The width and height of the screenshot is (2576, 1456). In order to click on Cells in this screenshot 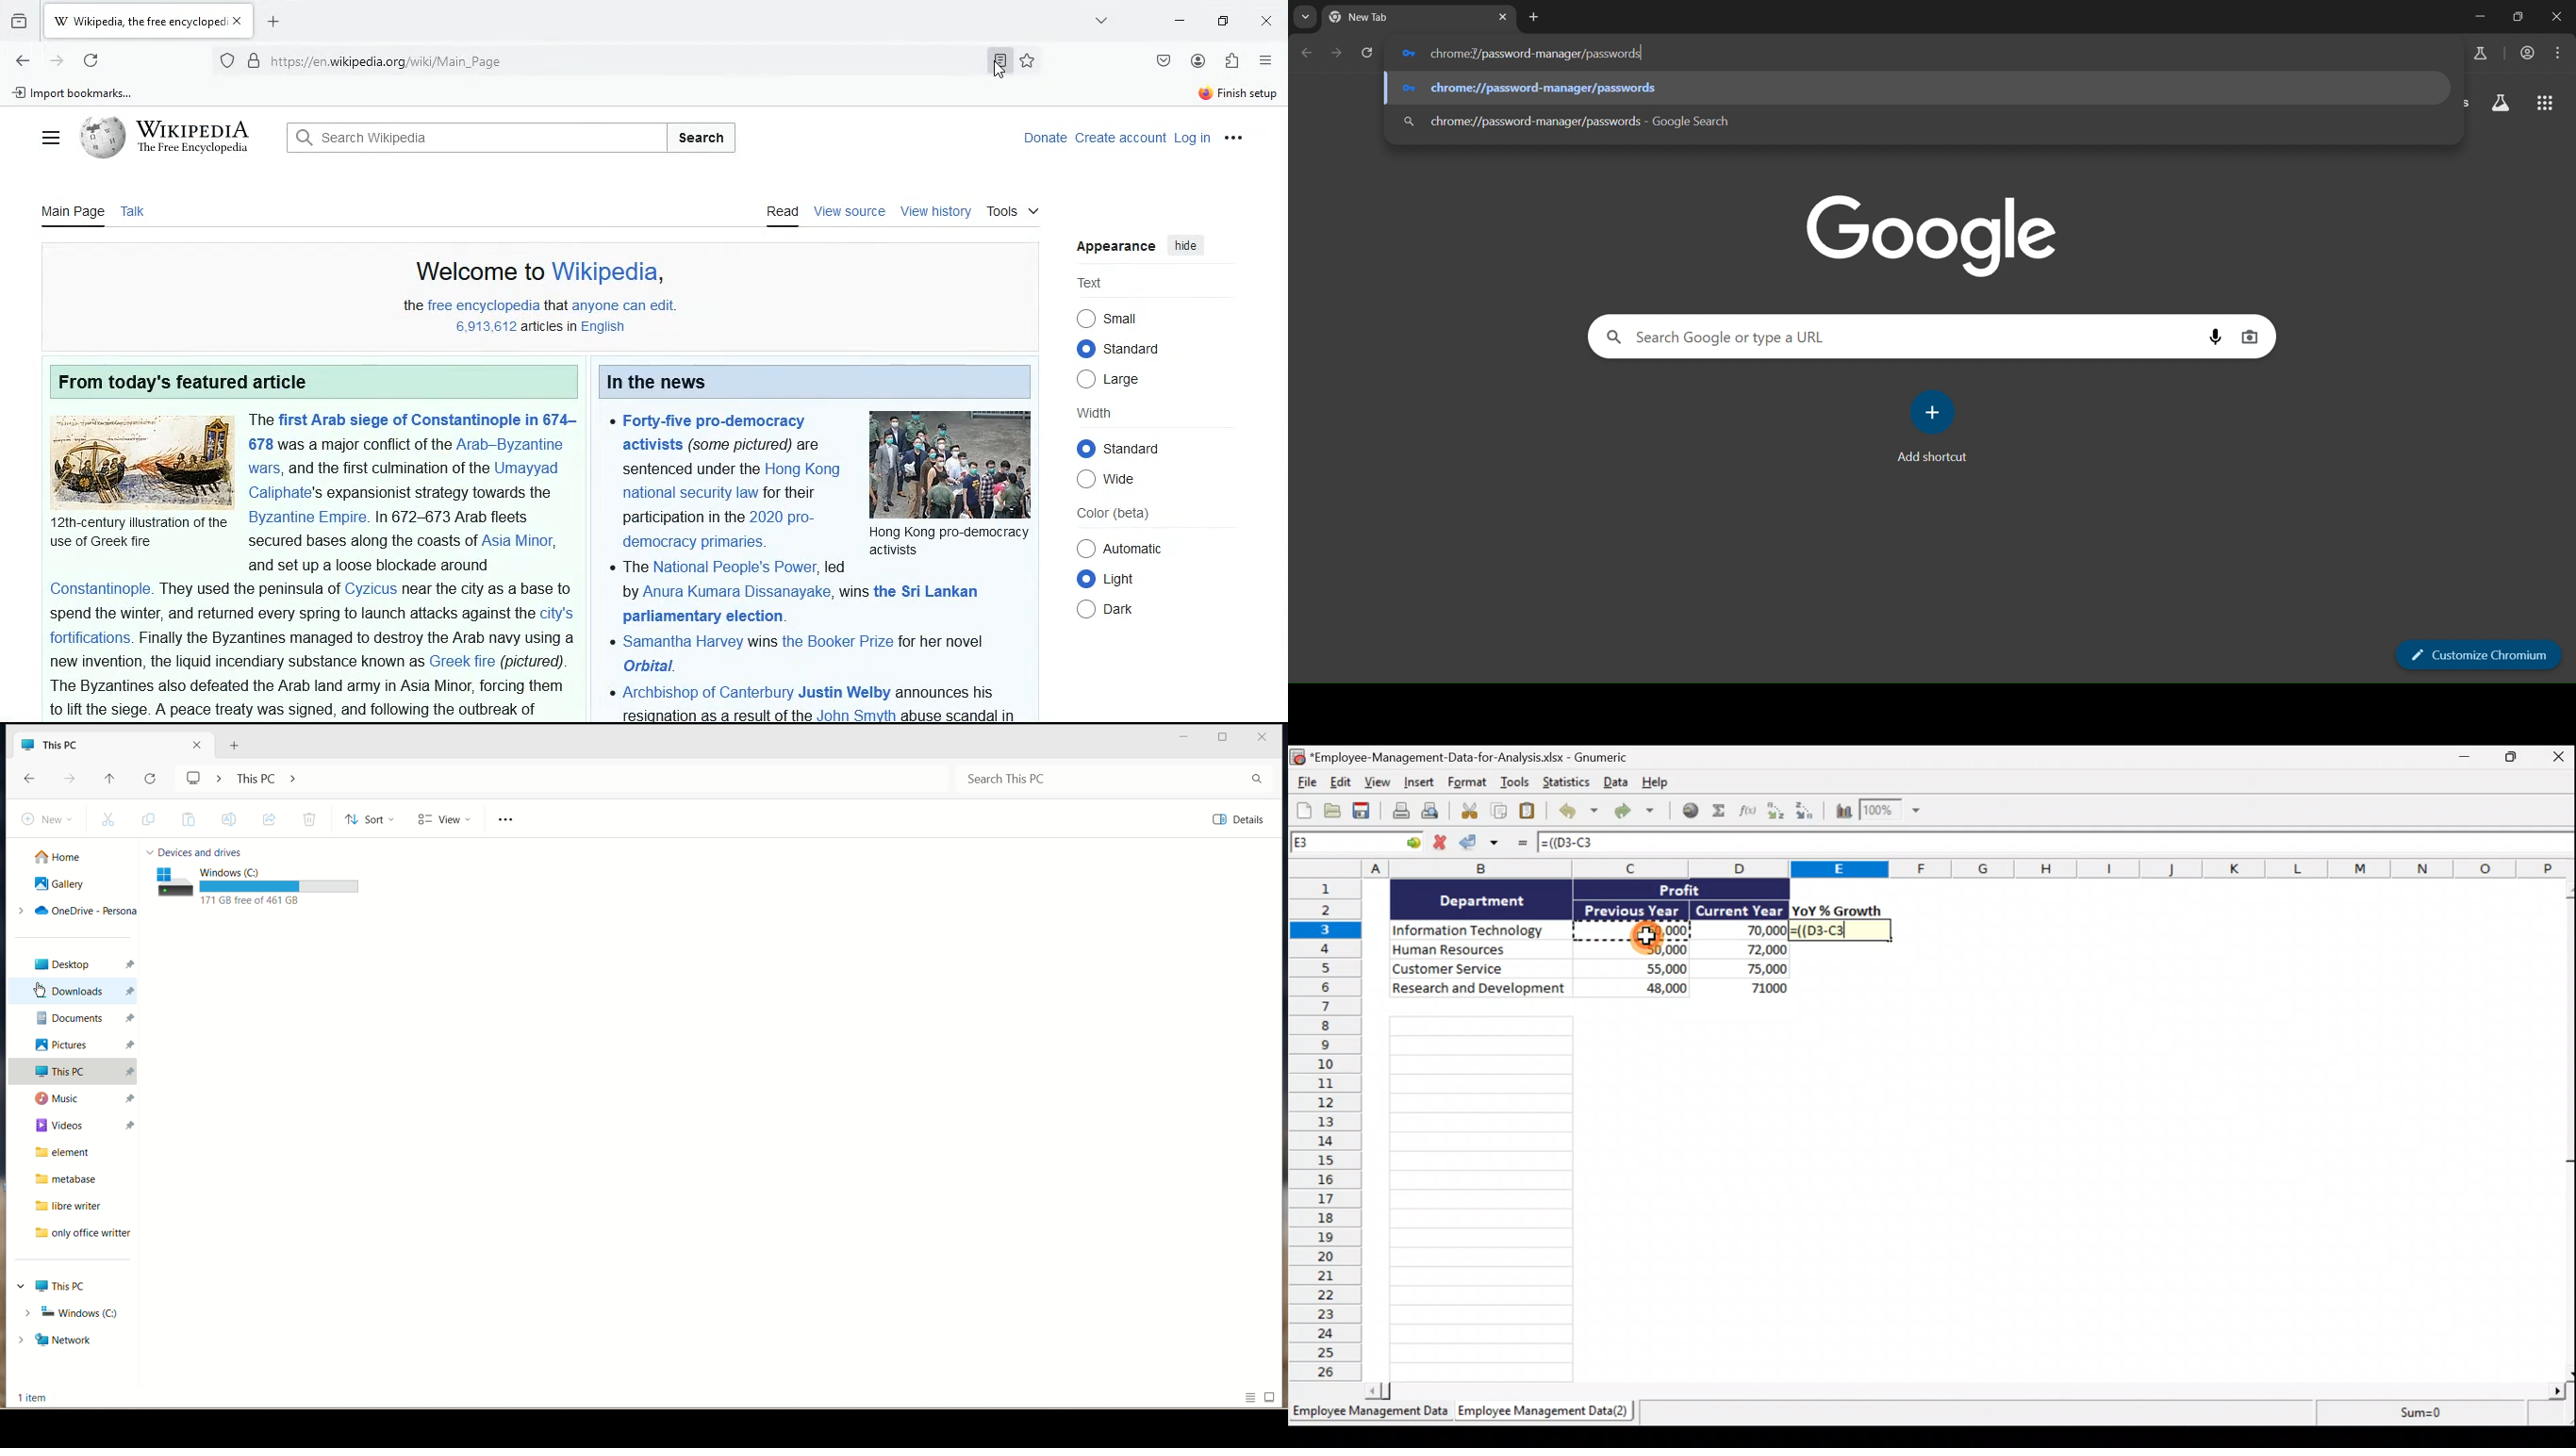, I will do `click(1482, 1199)`.